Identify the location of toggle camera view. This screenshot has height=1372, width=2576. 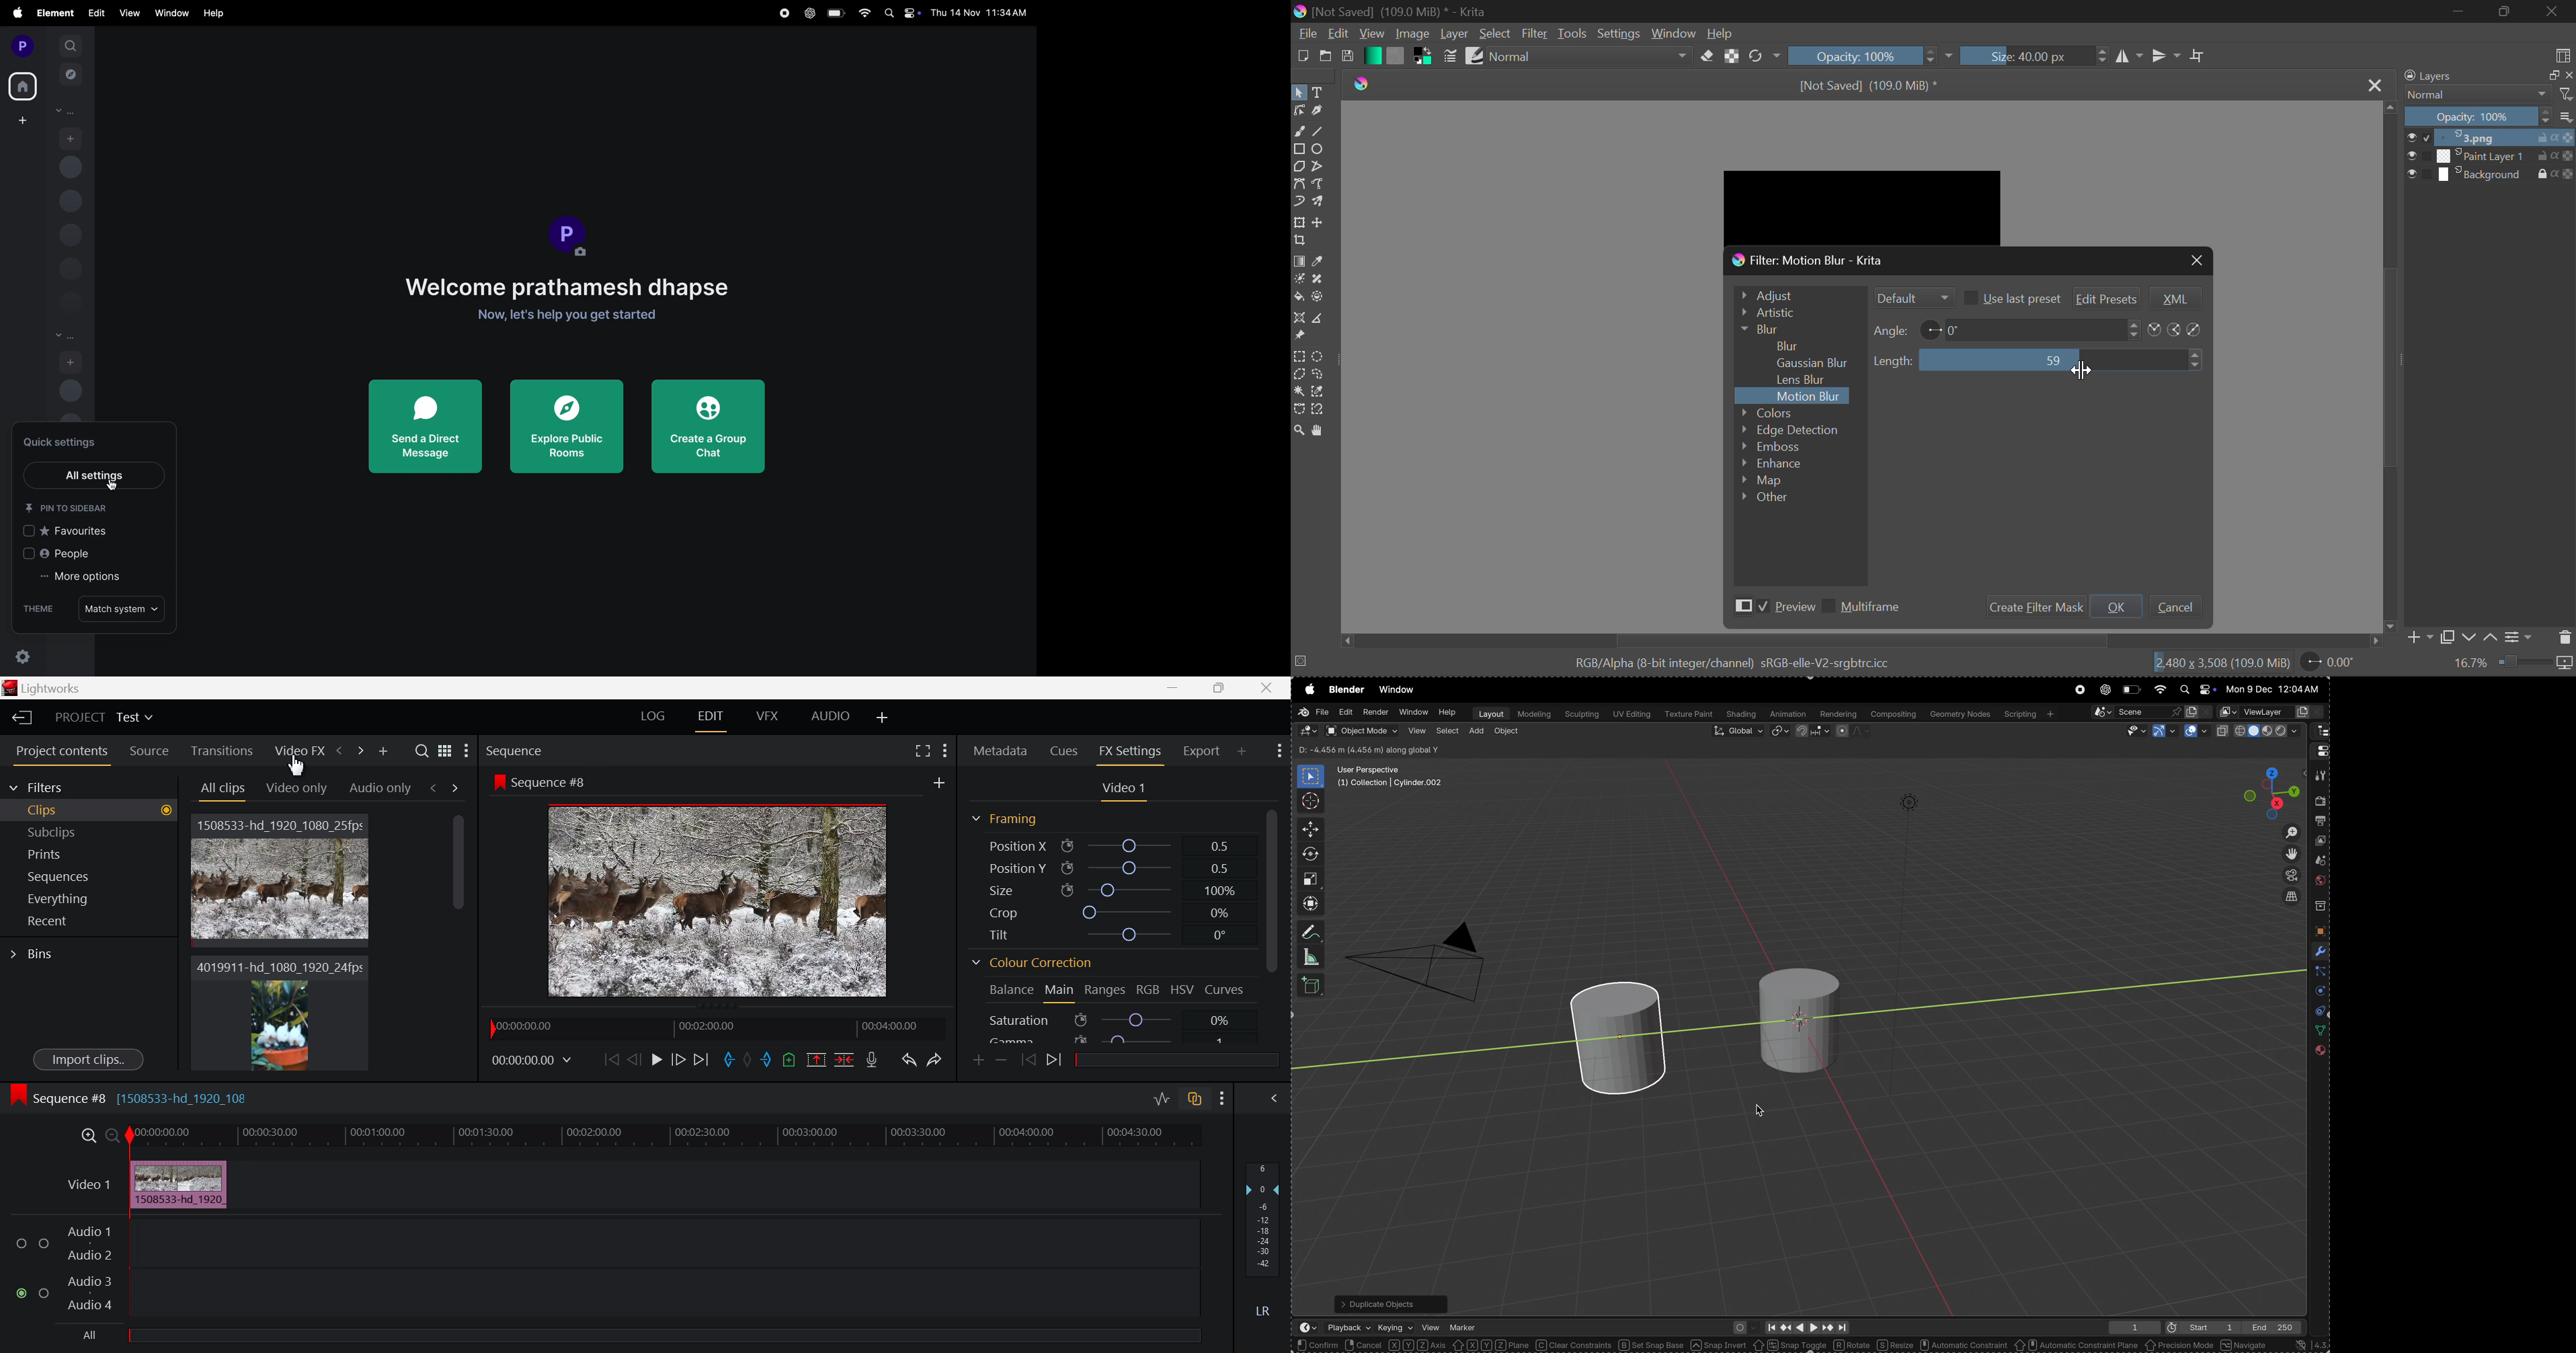
(2289, 876).